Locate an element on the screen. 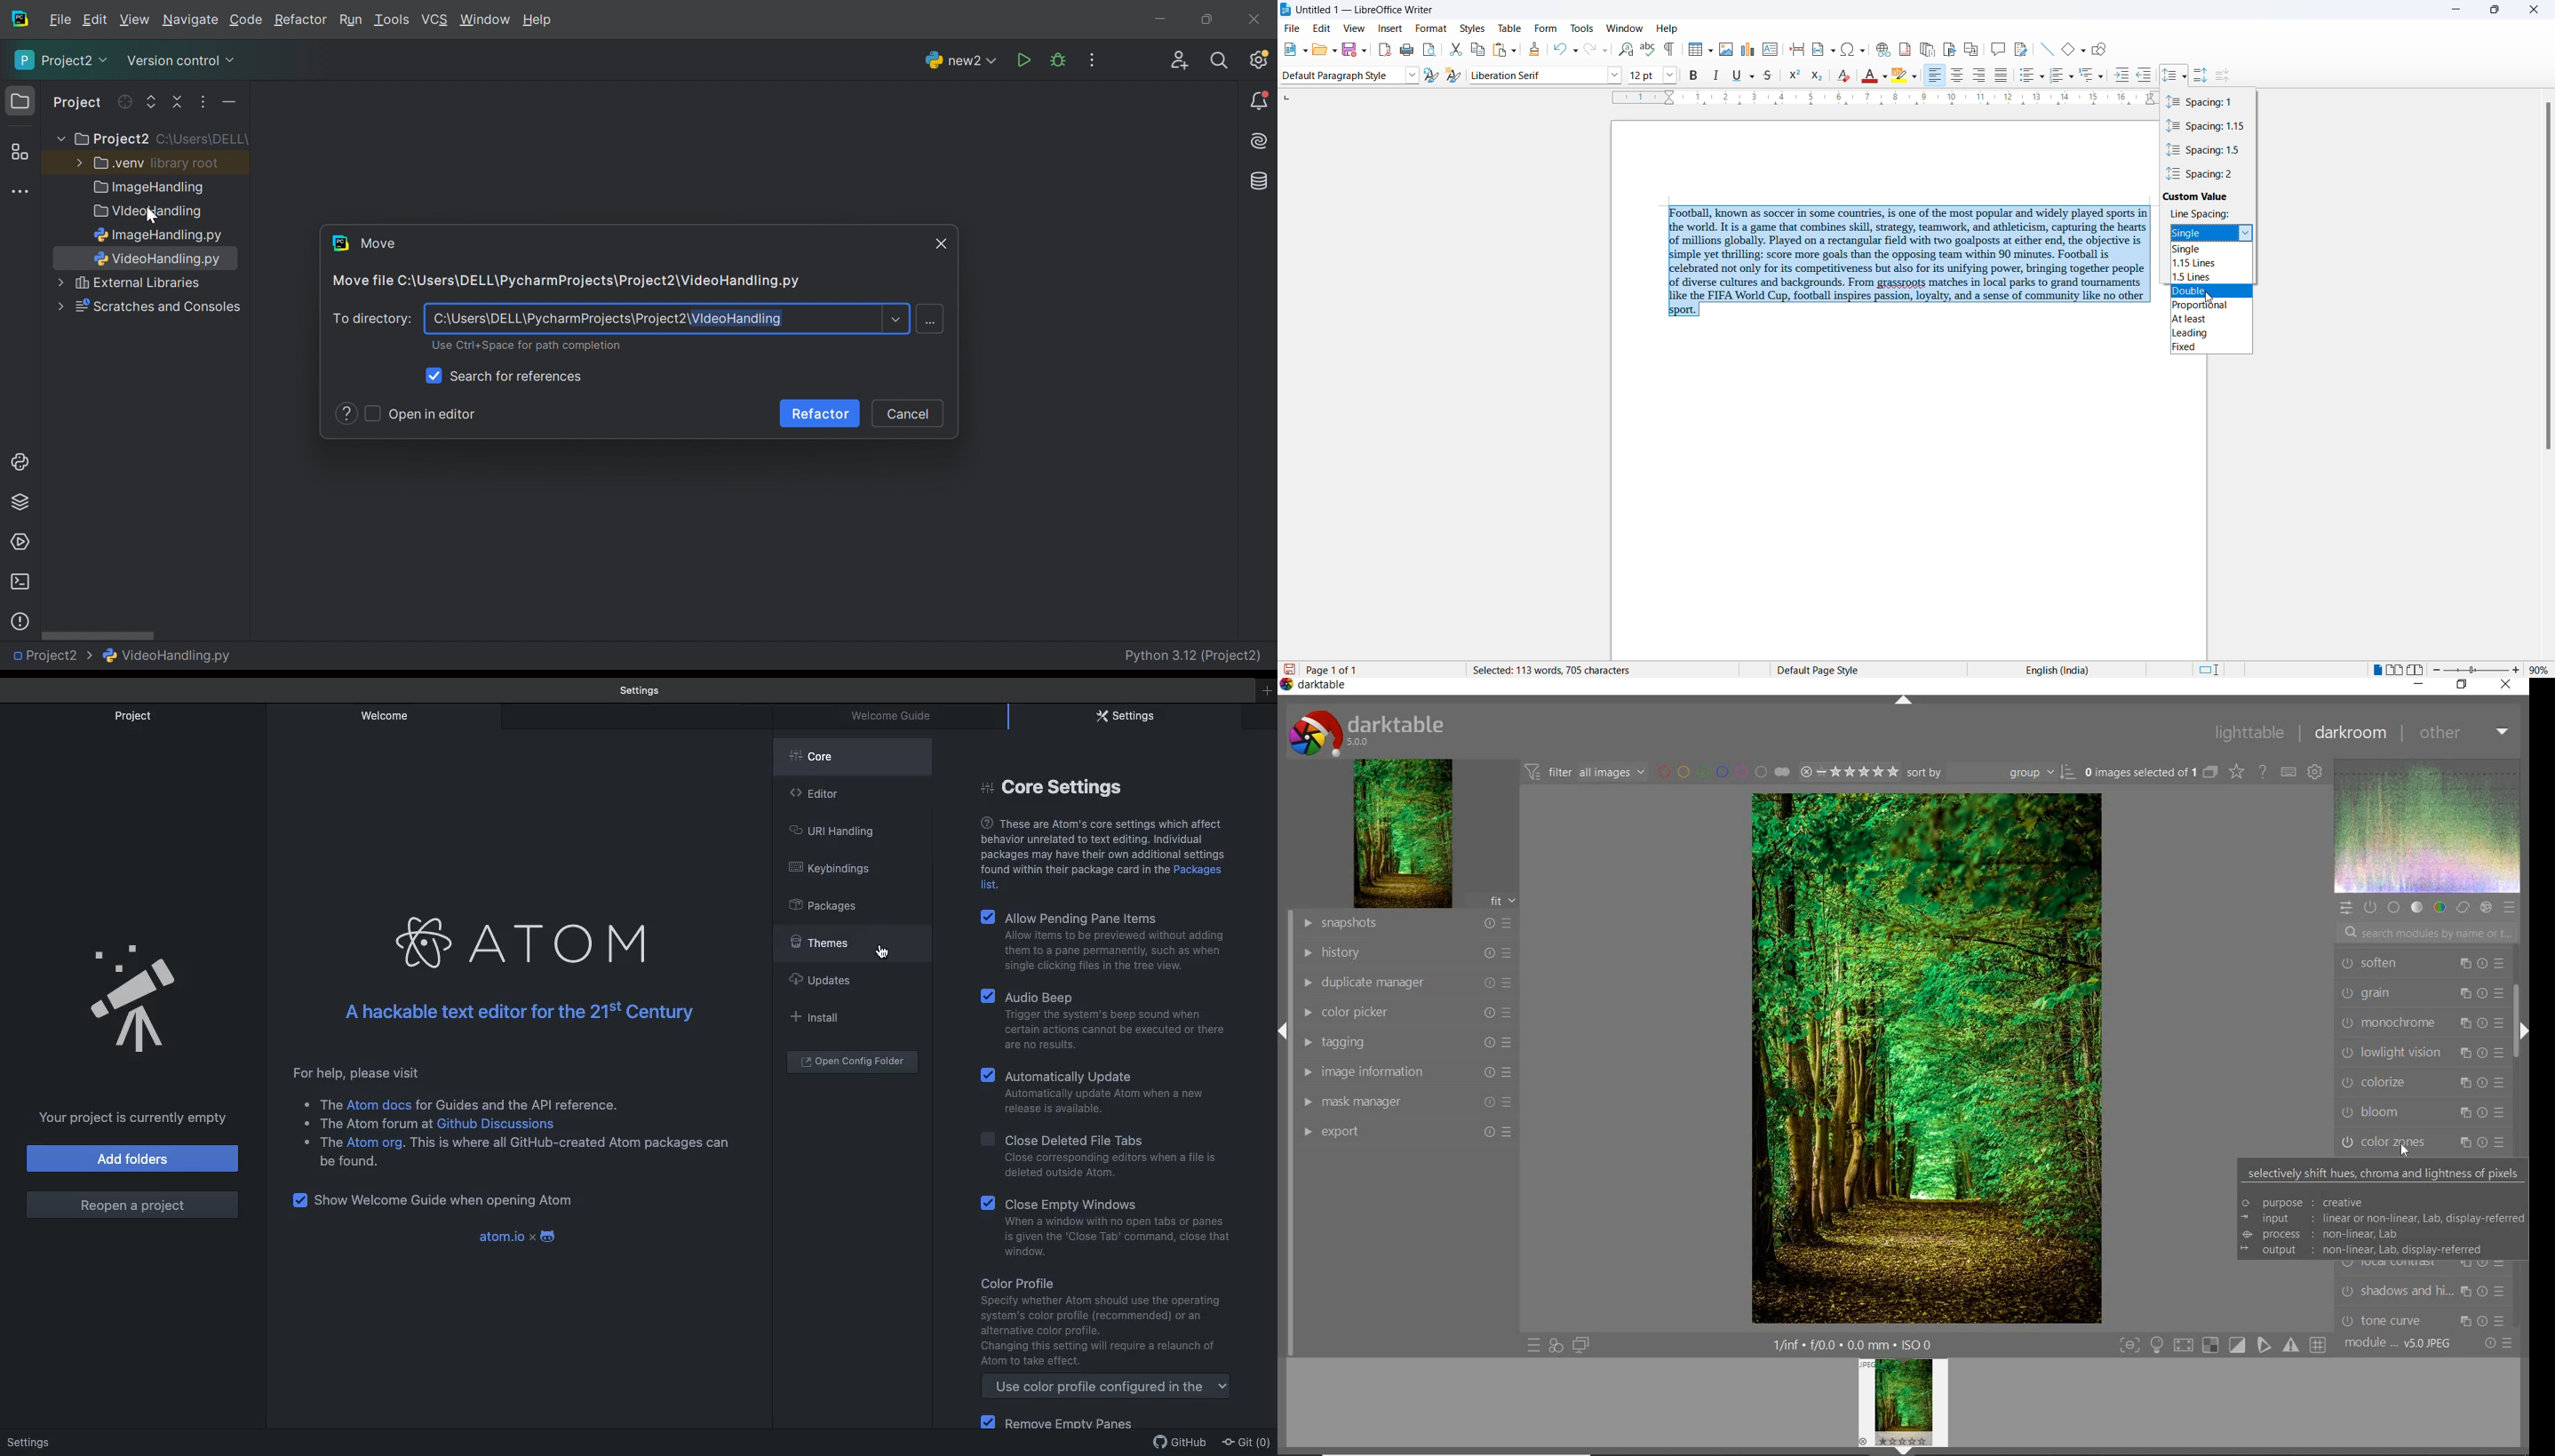 Image resolution: width=2576 pixels, height=1456 pixels. URL heading is located at coordinates (836, 830).